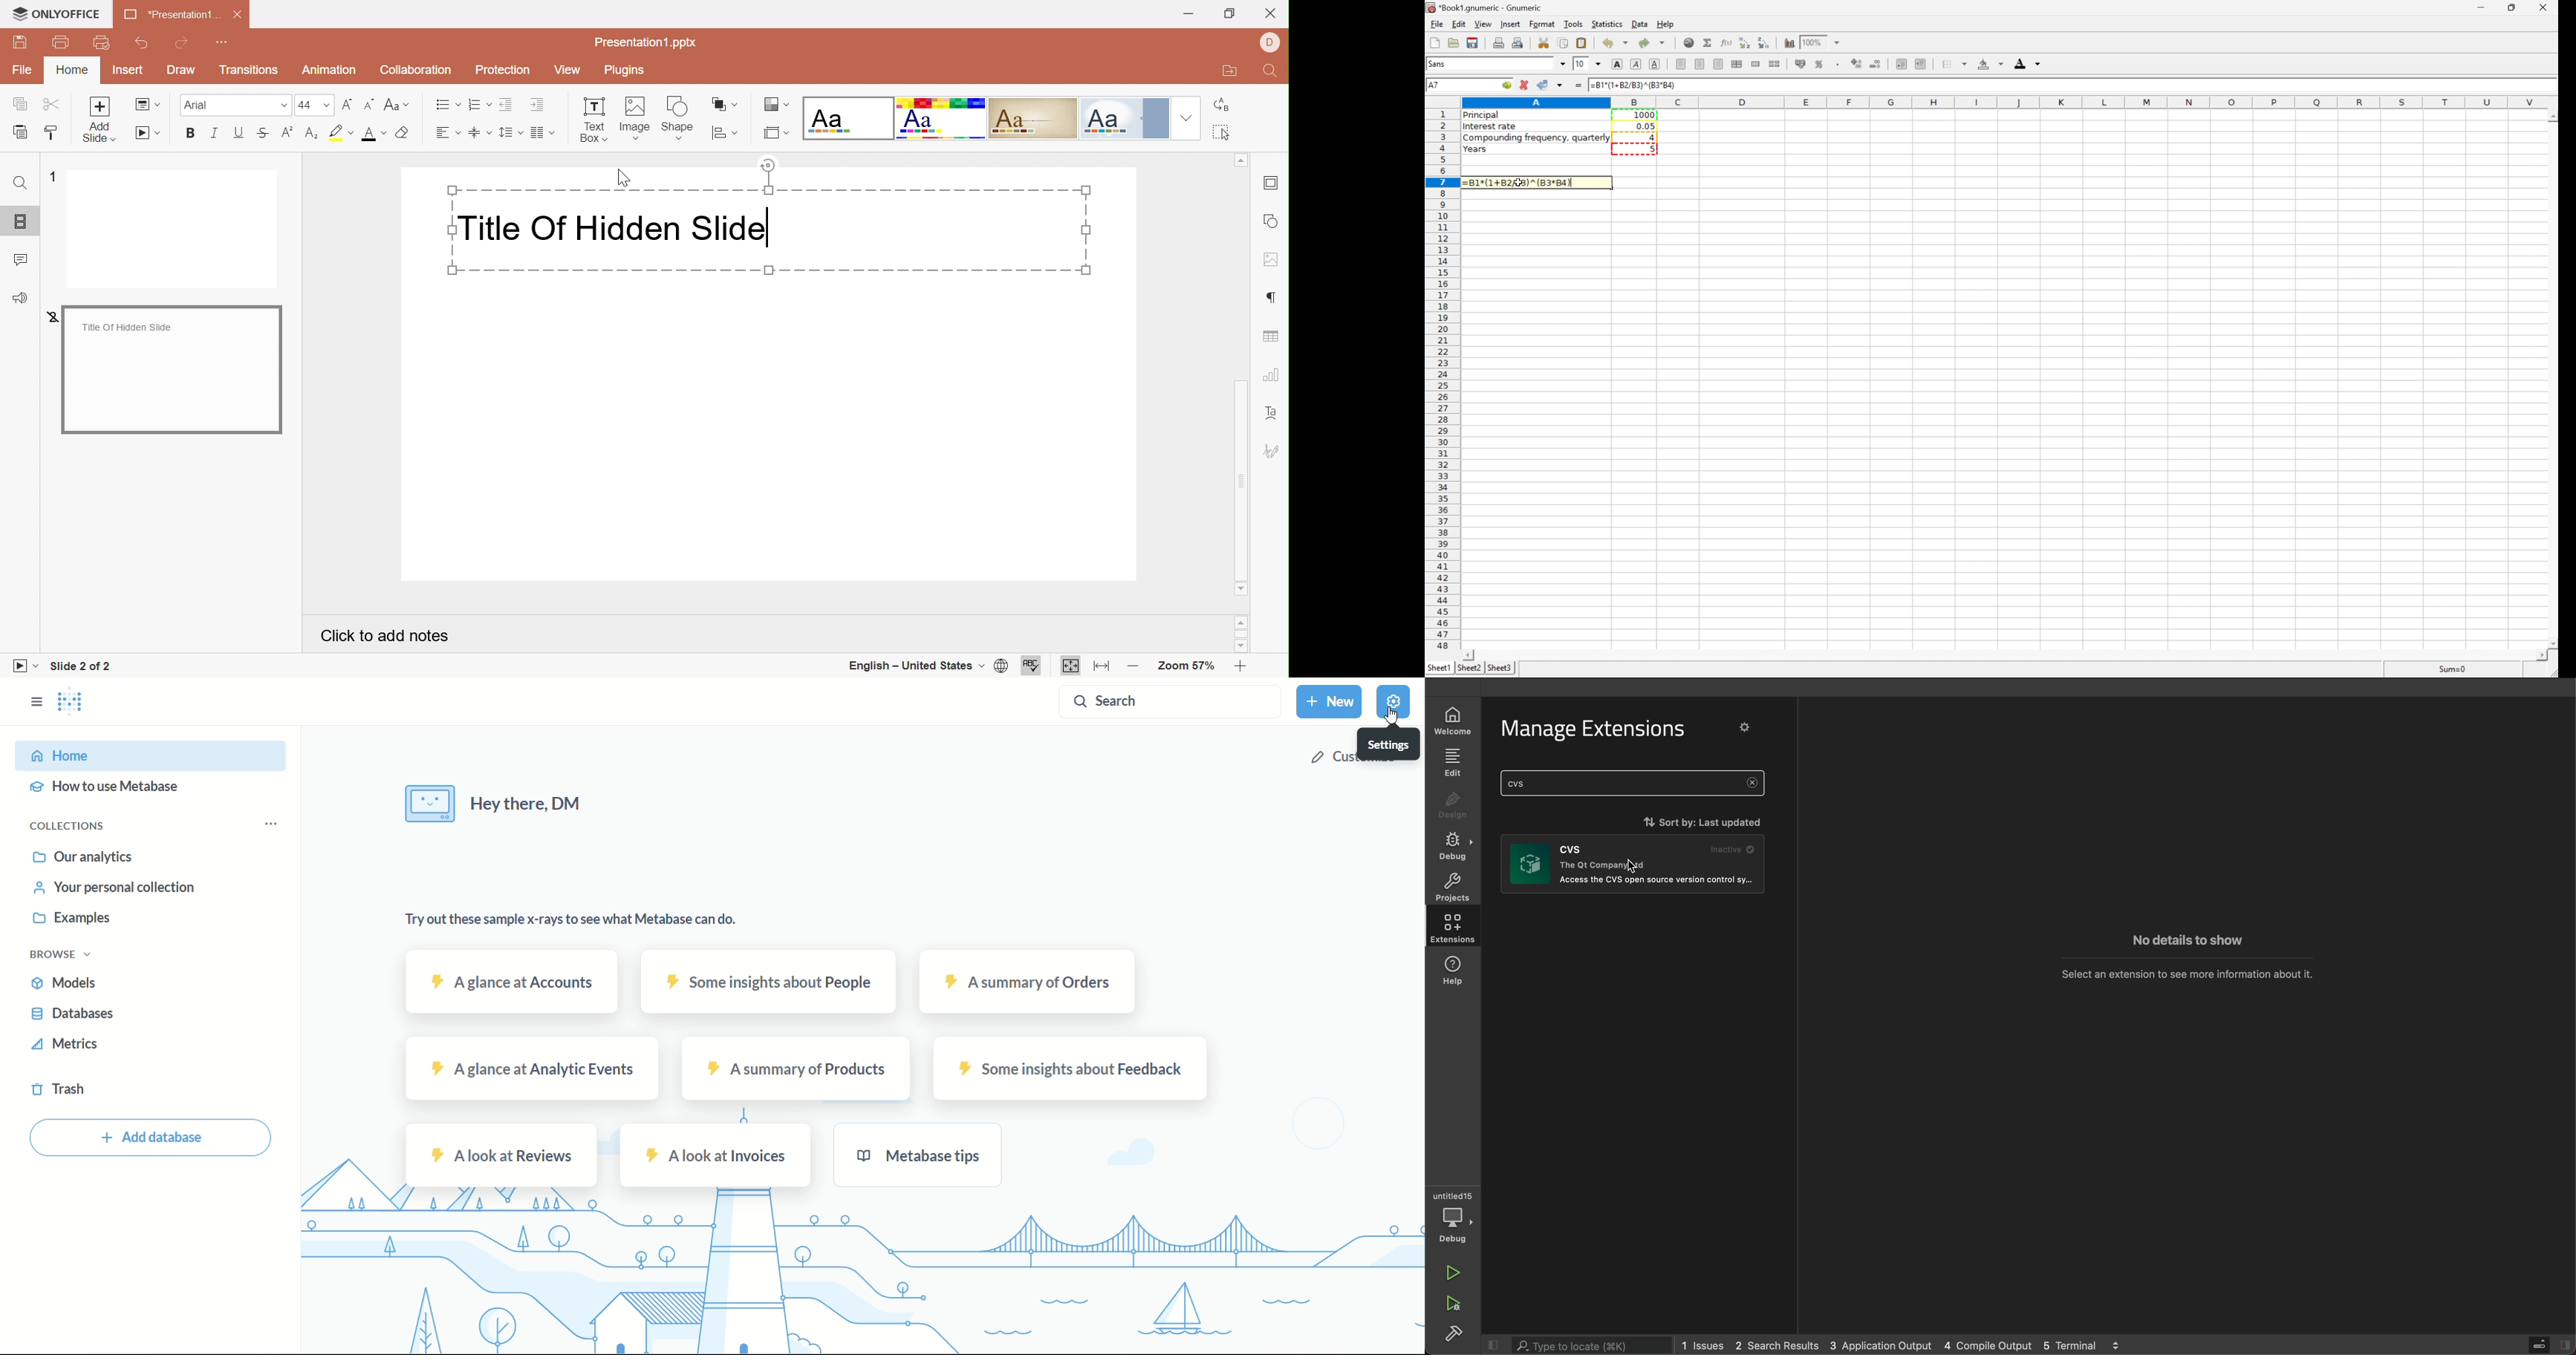 Image resolution: width=2576 pixels, height=1372 pixels. What do you see at coordinates (774, 104) in the screenshot?
I see `Change color theme` at bounding box center [774, 104].